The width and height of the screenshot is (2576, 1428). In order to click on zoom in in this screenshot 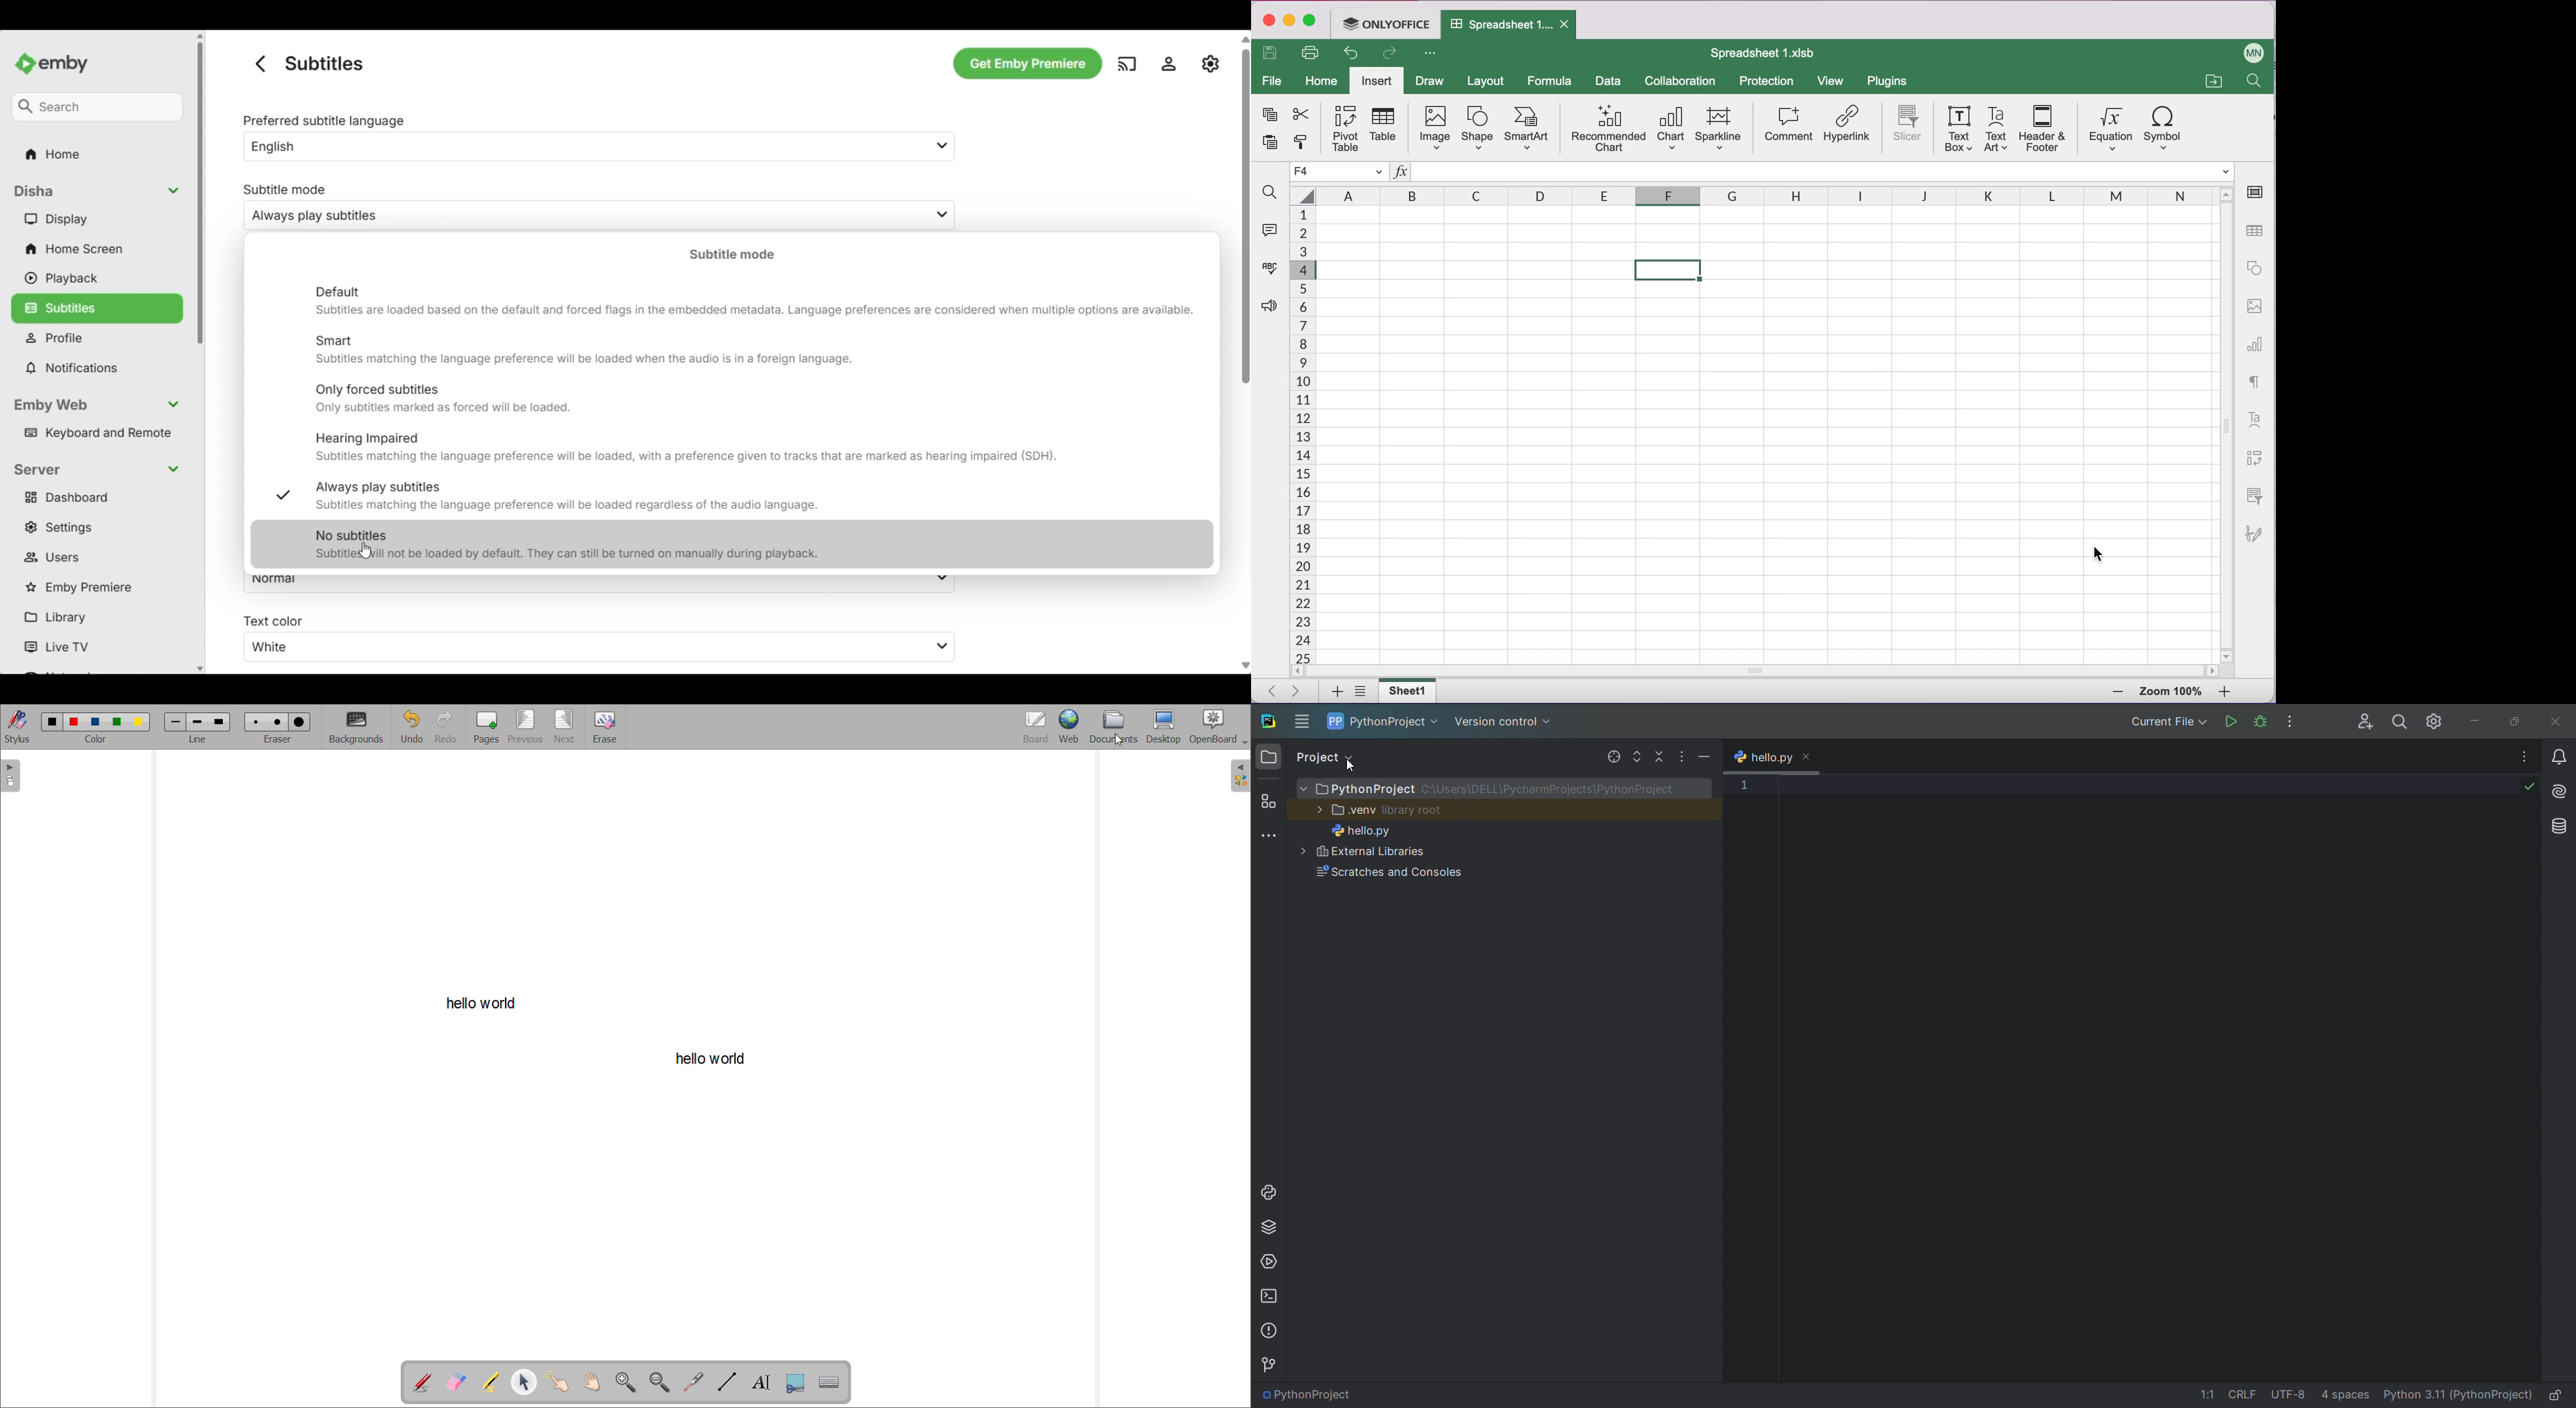, I will do `click(2230, 692)`.